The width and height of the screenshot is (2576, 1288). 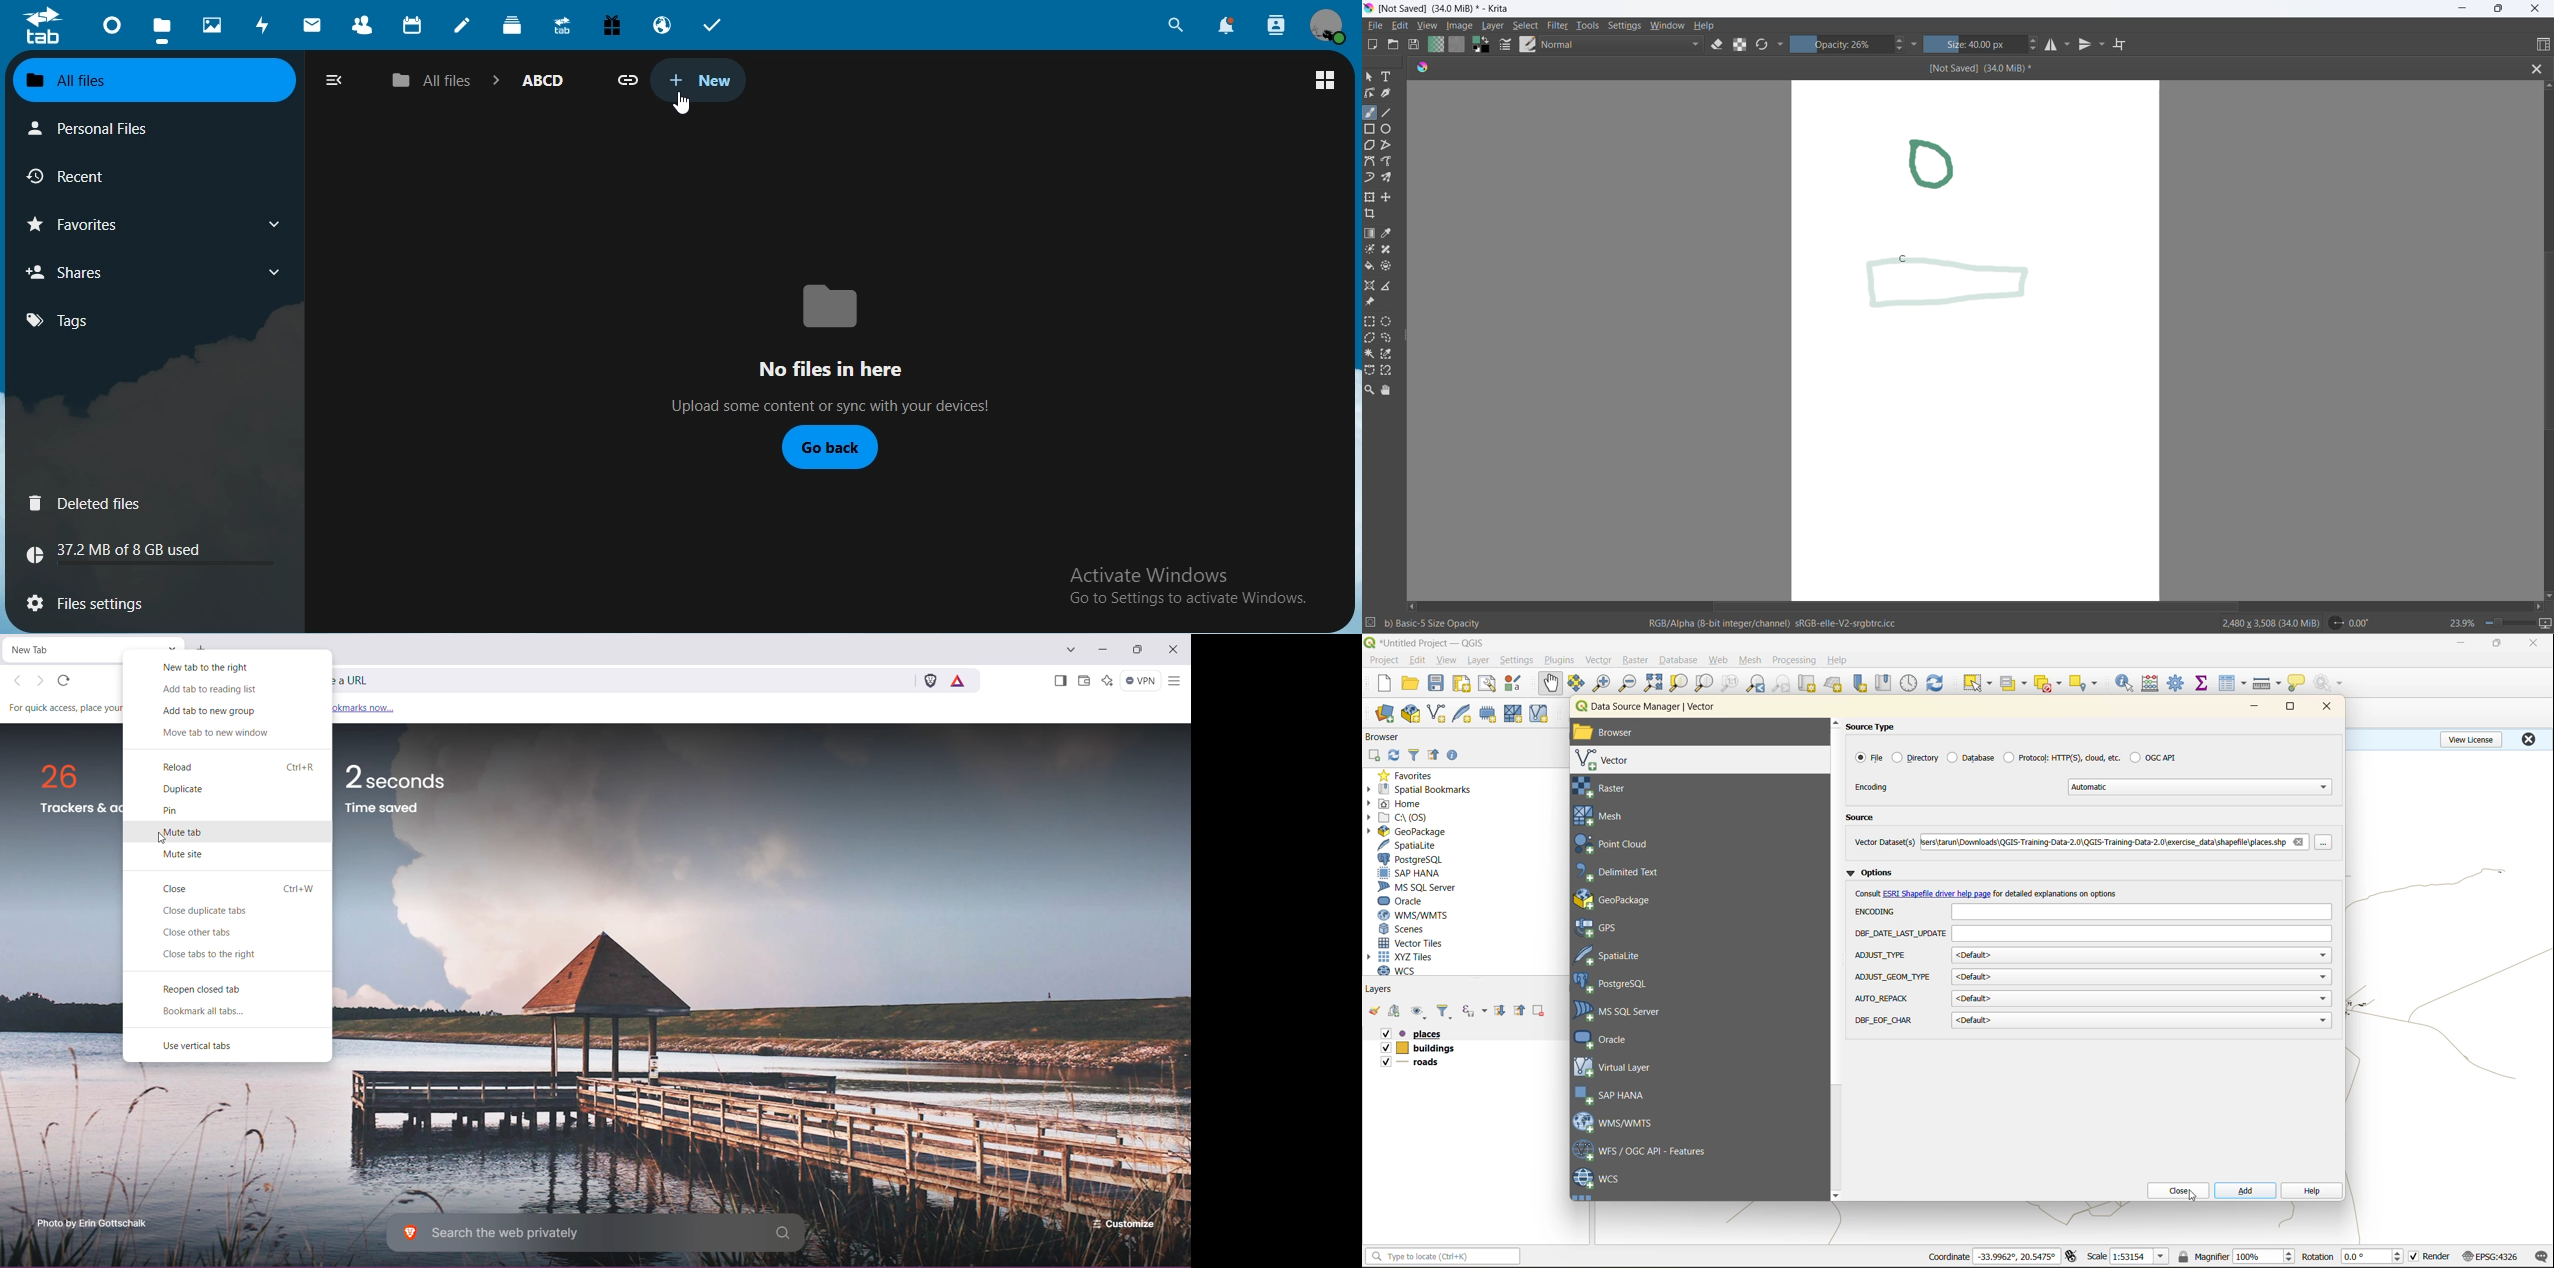 What do you see at coordinates (2269, 684) in the screenshot?
I see `measure line` at bounding box center [2269, 684].